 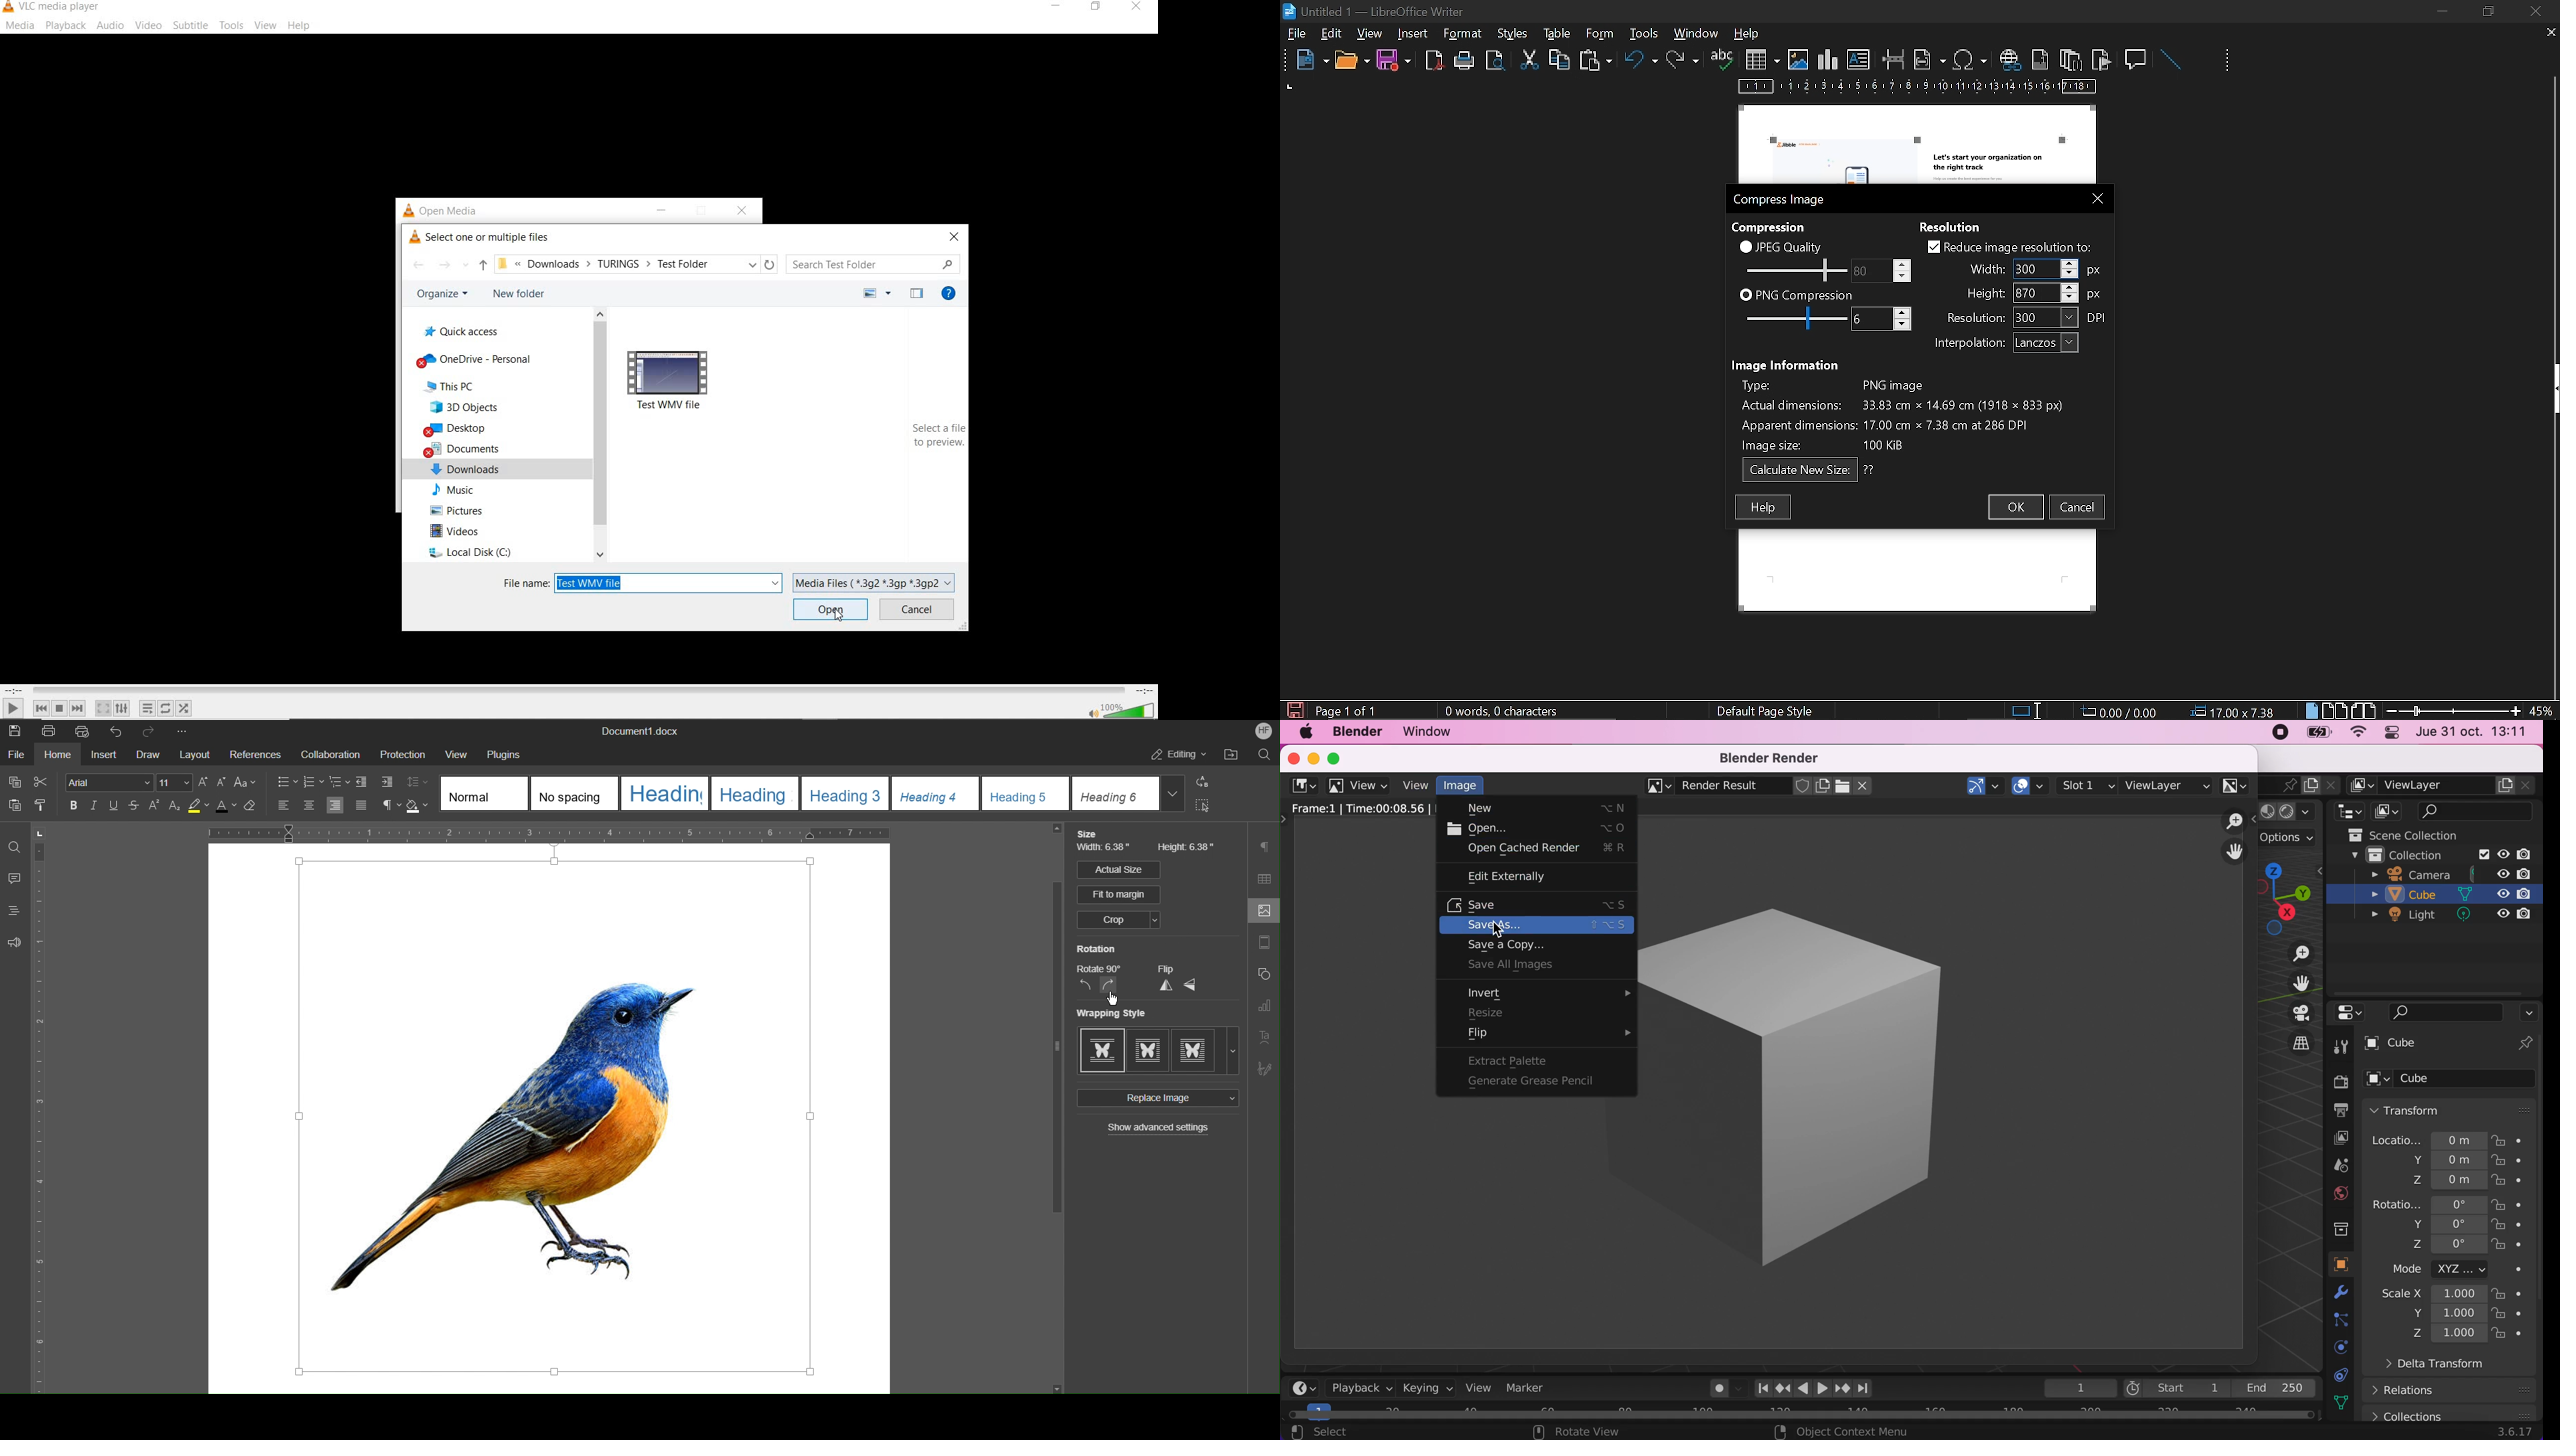 I want to click on page style, so click(x=1769, y=710).